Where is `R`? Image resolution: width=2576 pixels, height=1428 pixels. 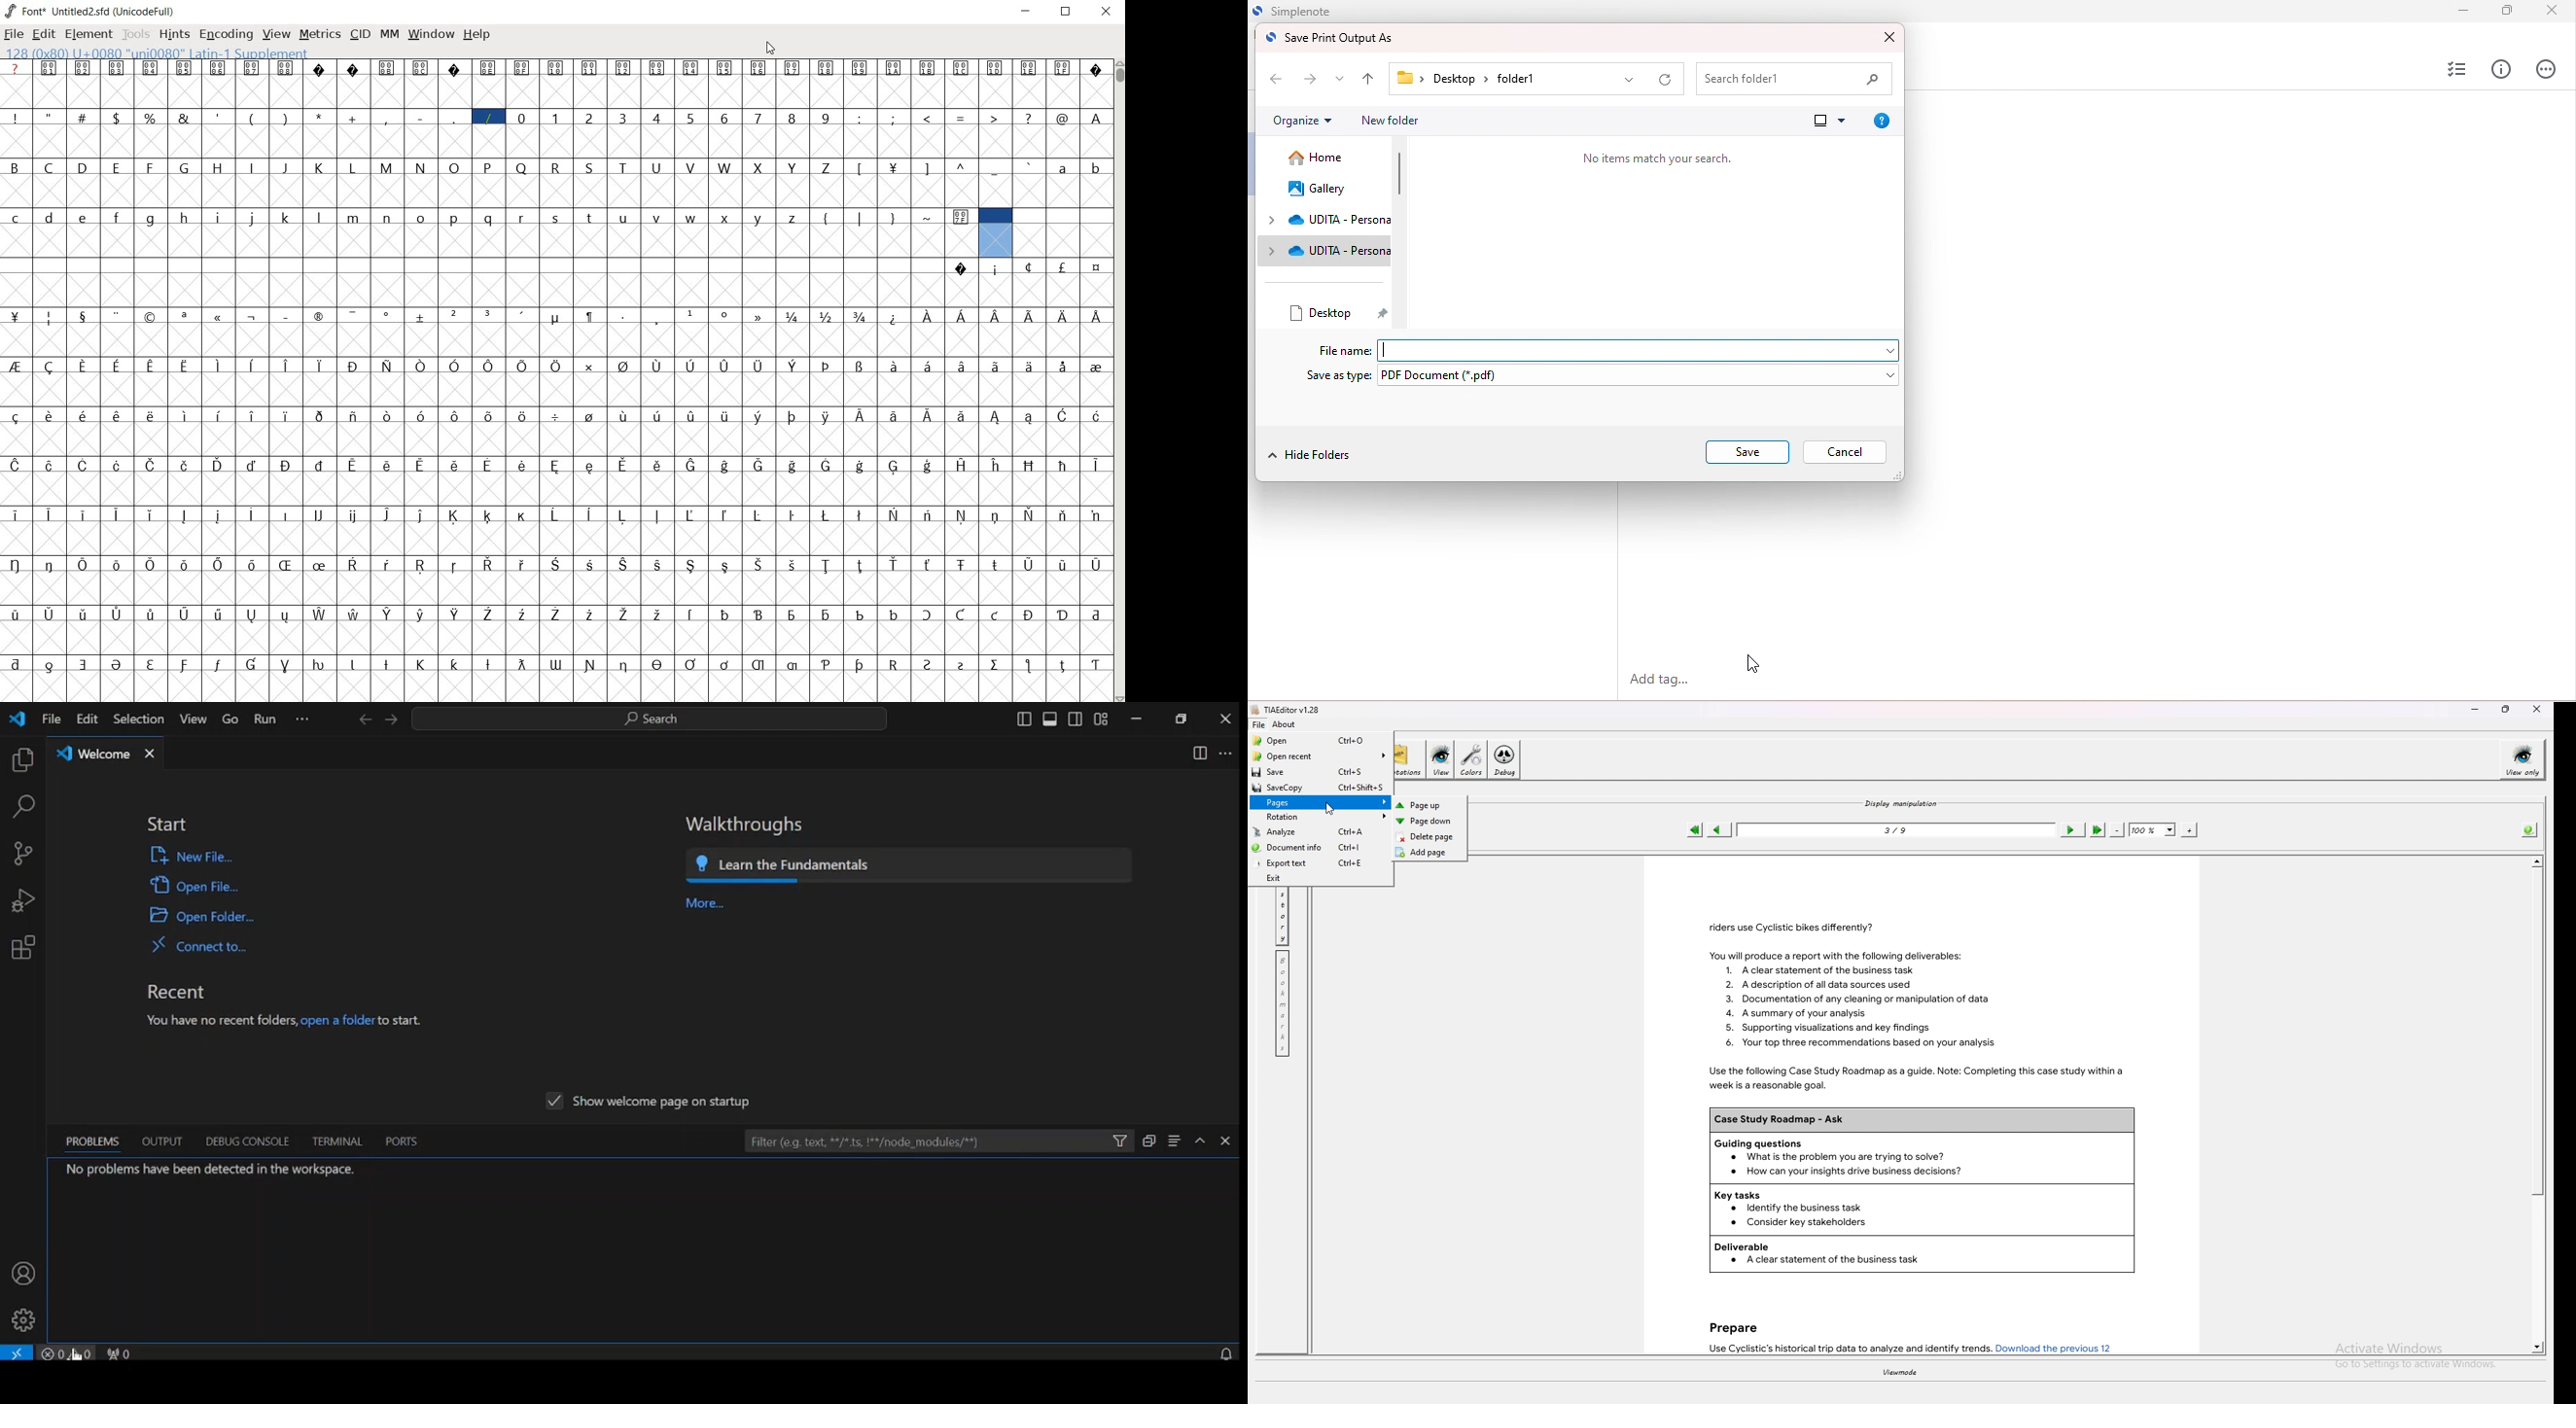 R is located at coordinates (557, 167).